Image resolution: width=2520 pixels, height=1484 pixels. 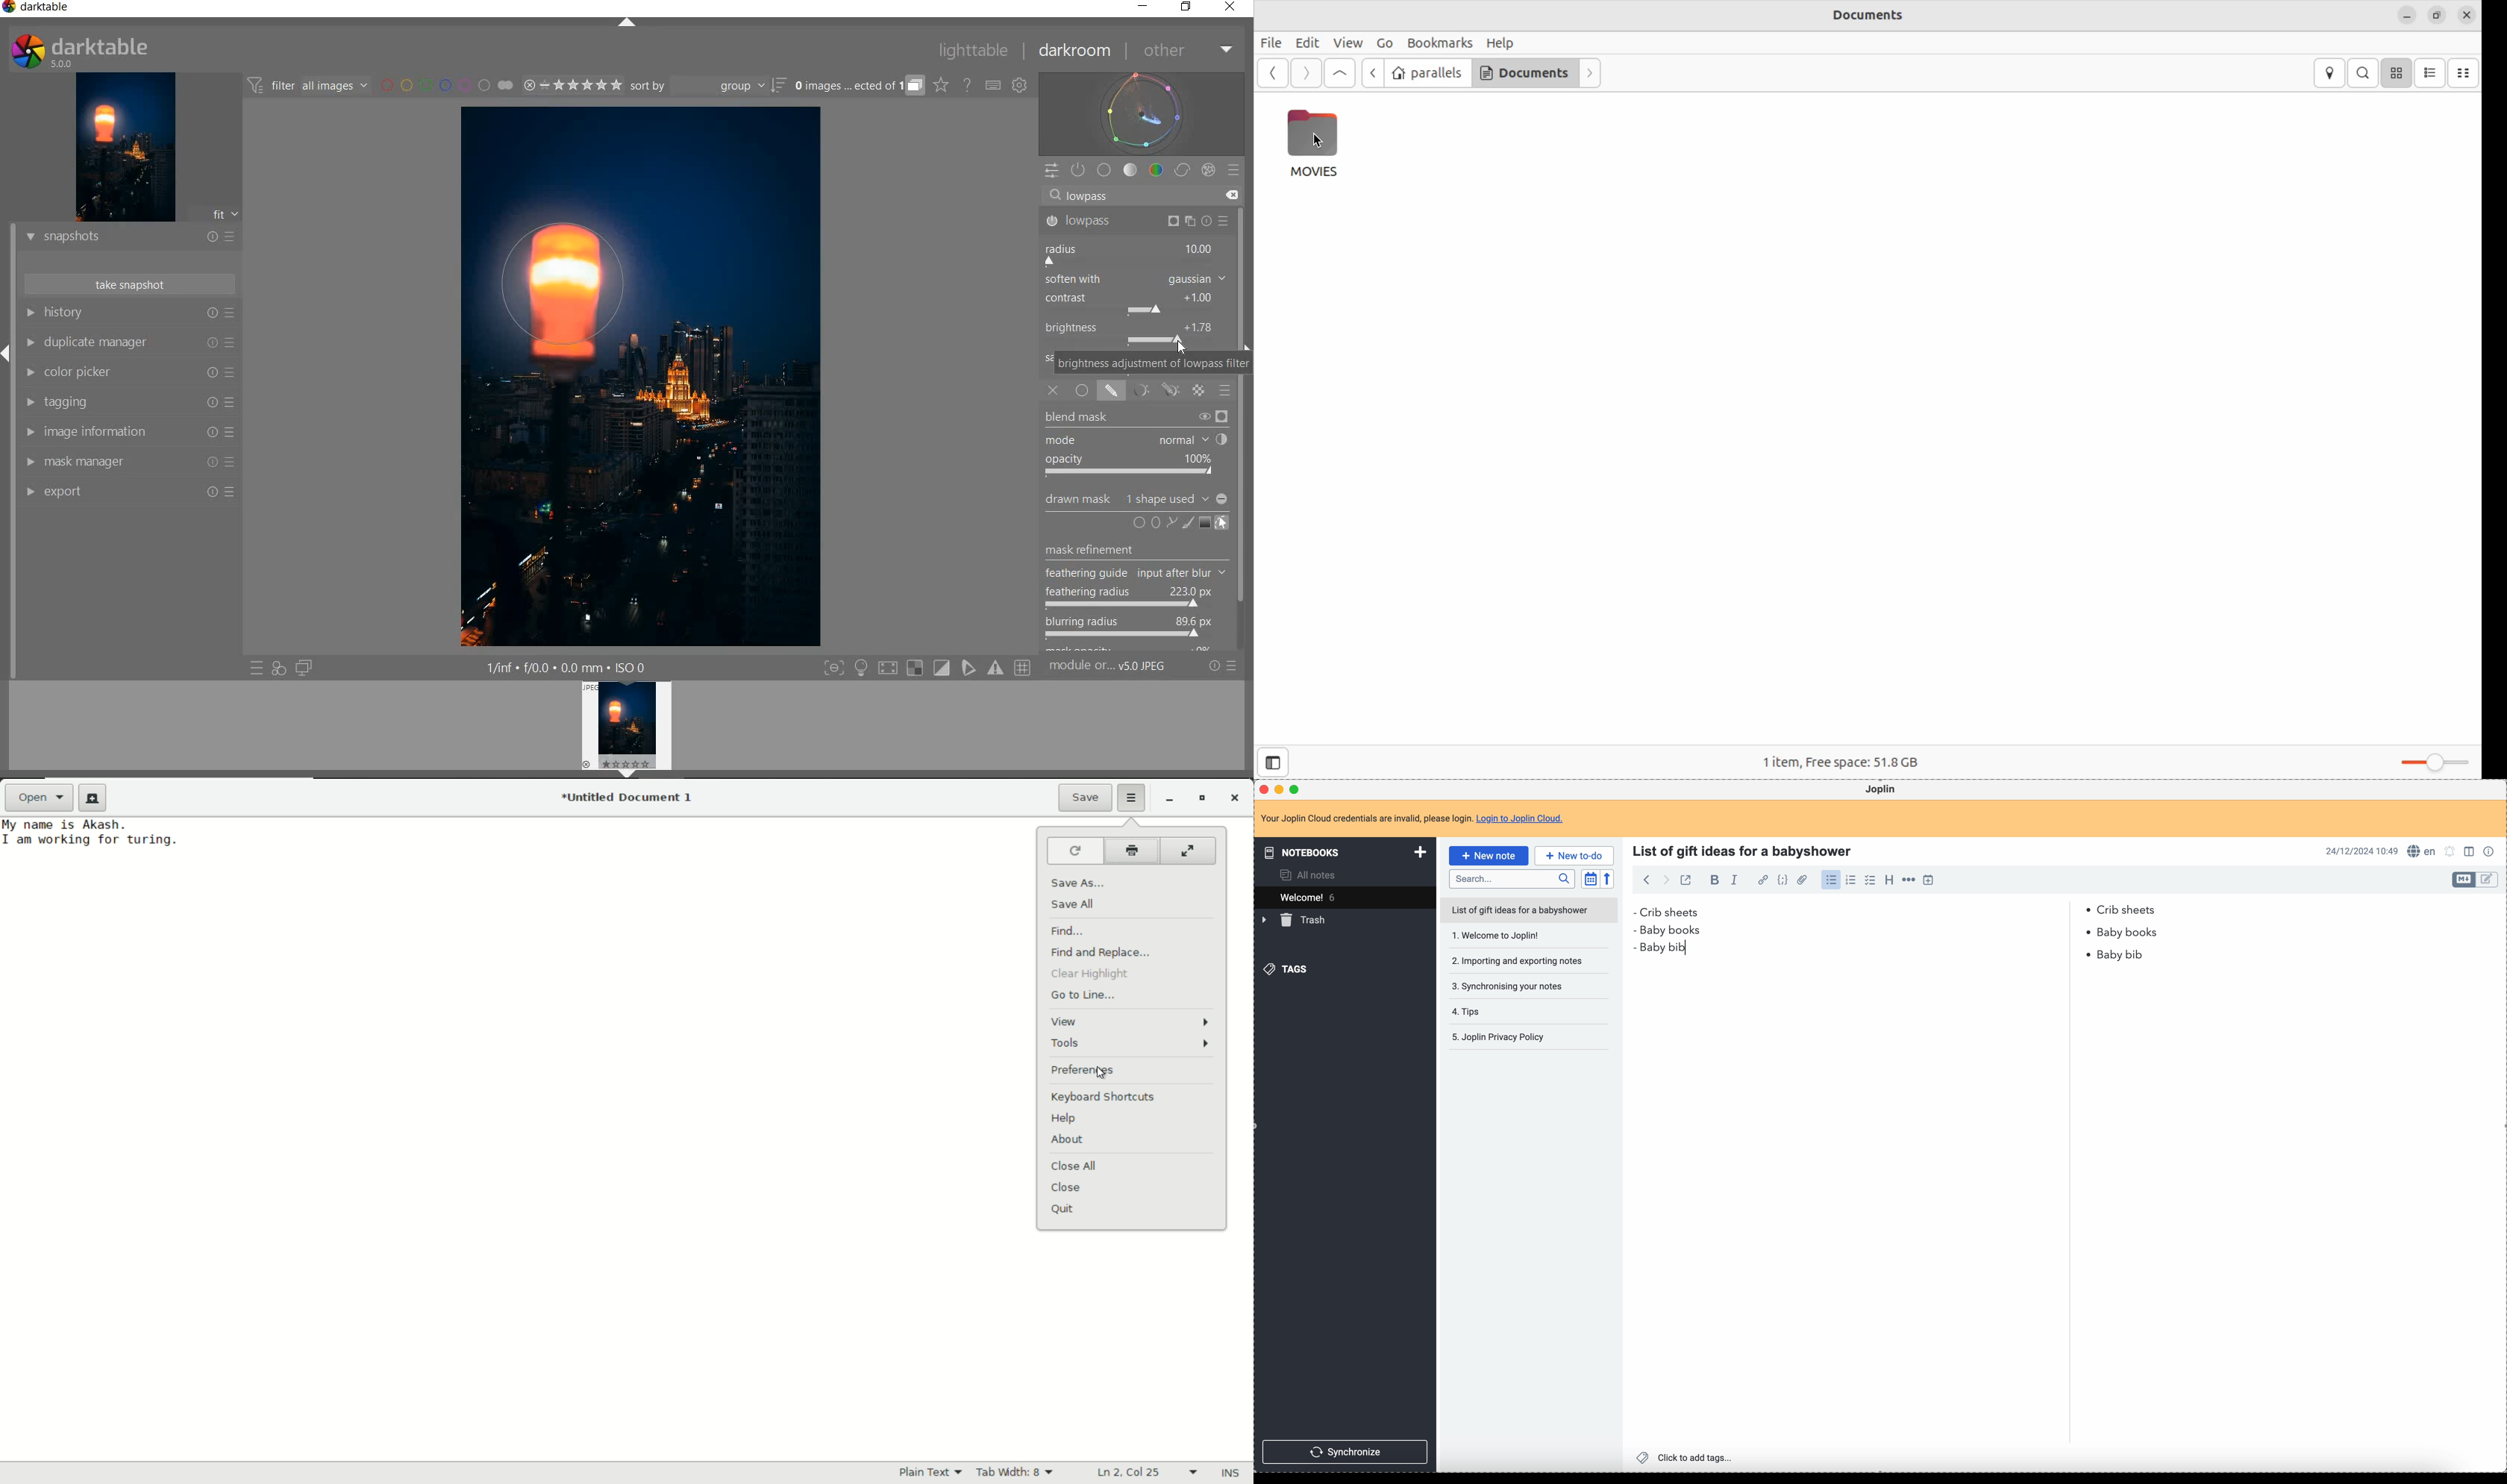 I want to click on new to-do, so click(x=1574, y=855).